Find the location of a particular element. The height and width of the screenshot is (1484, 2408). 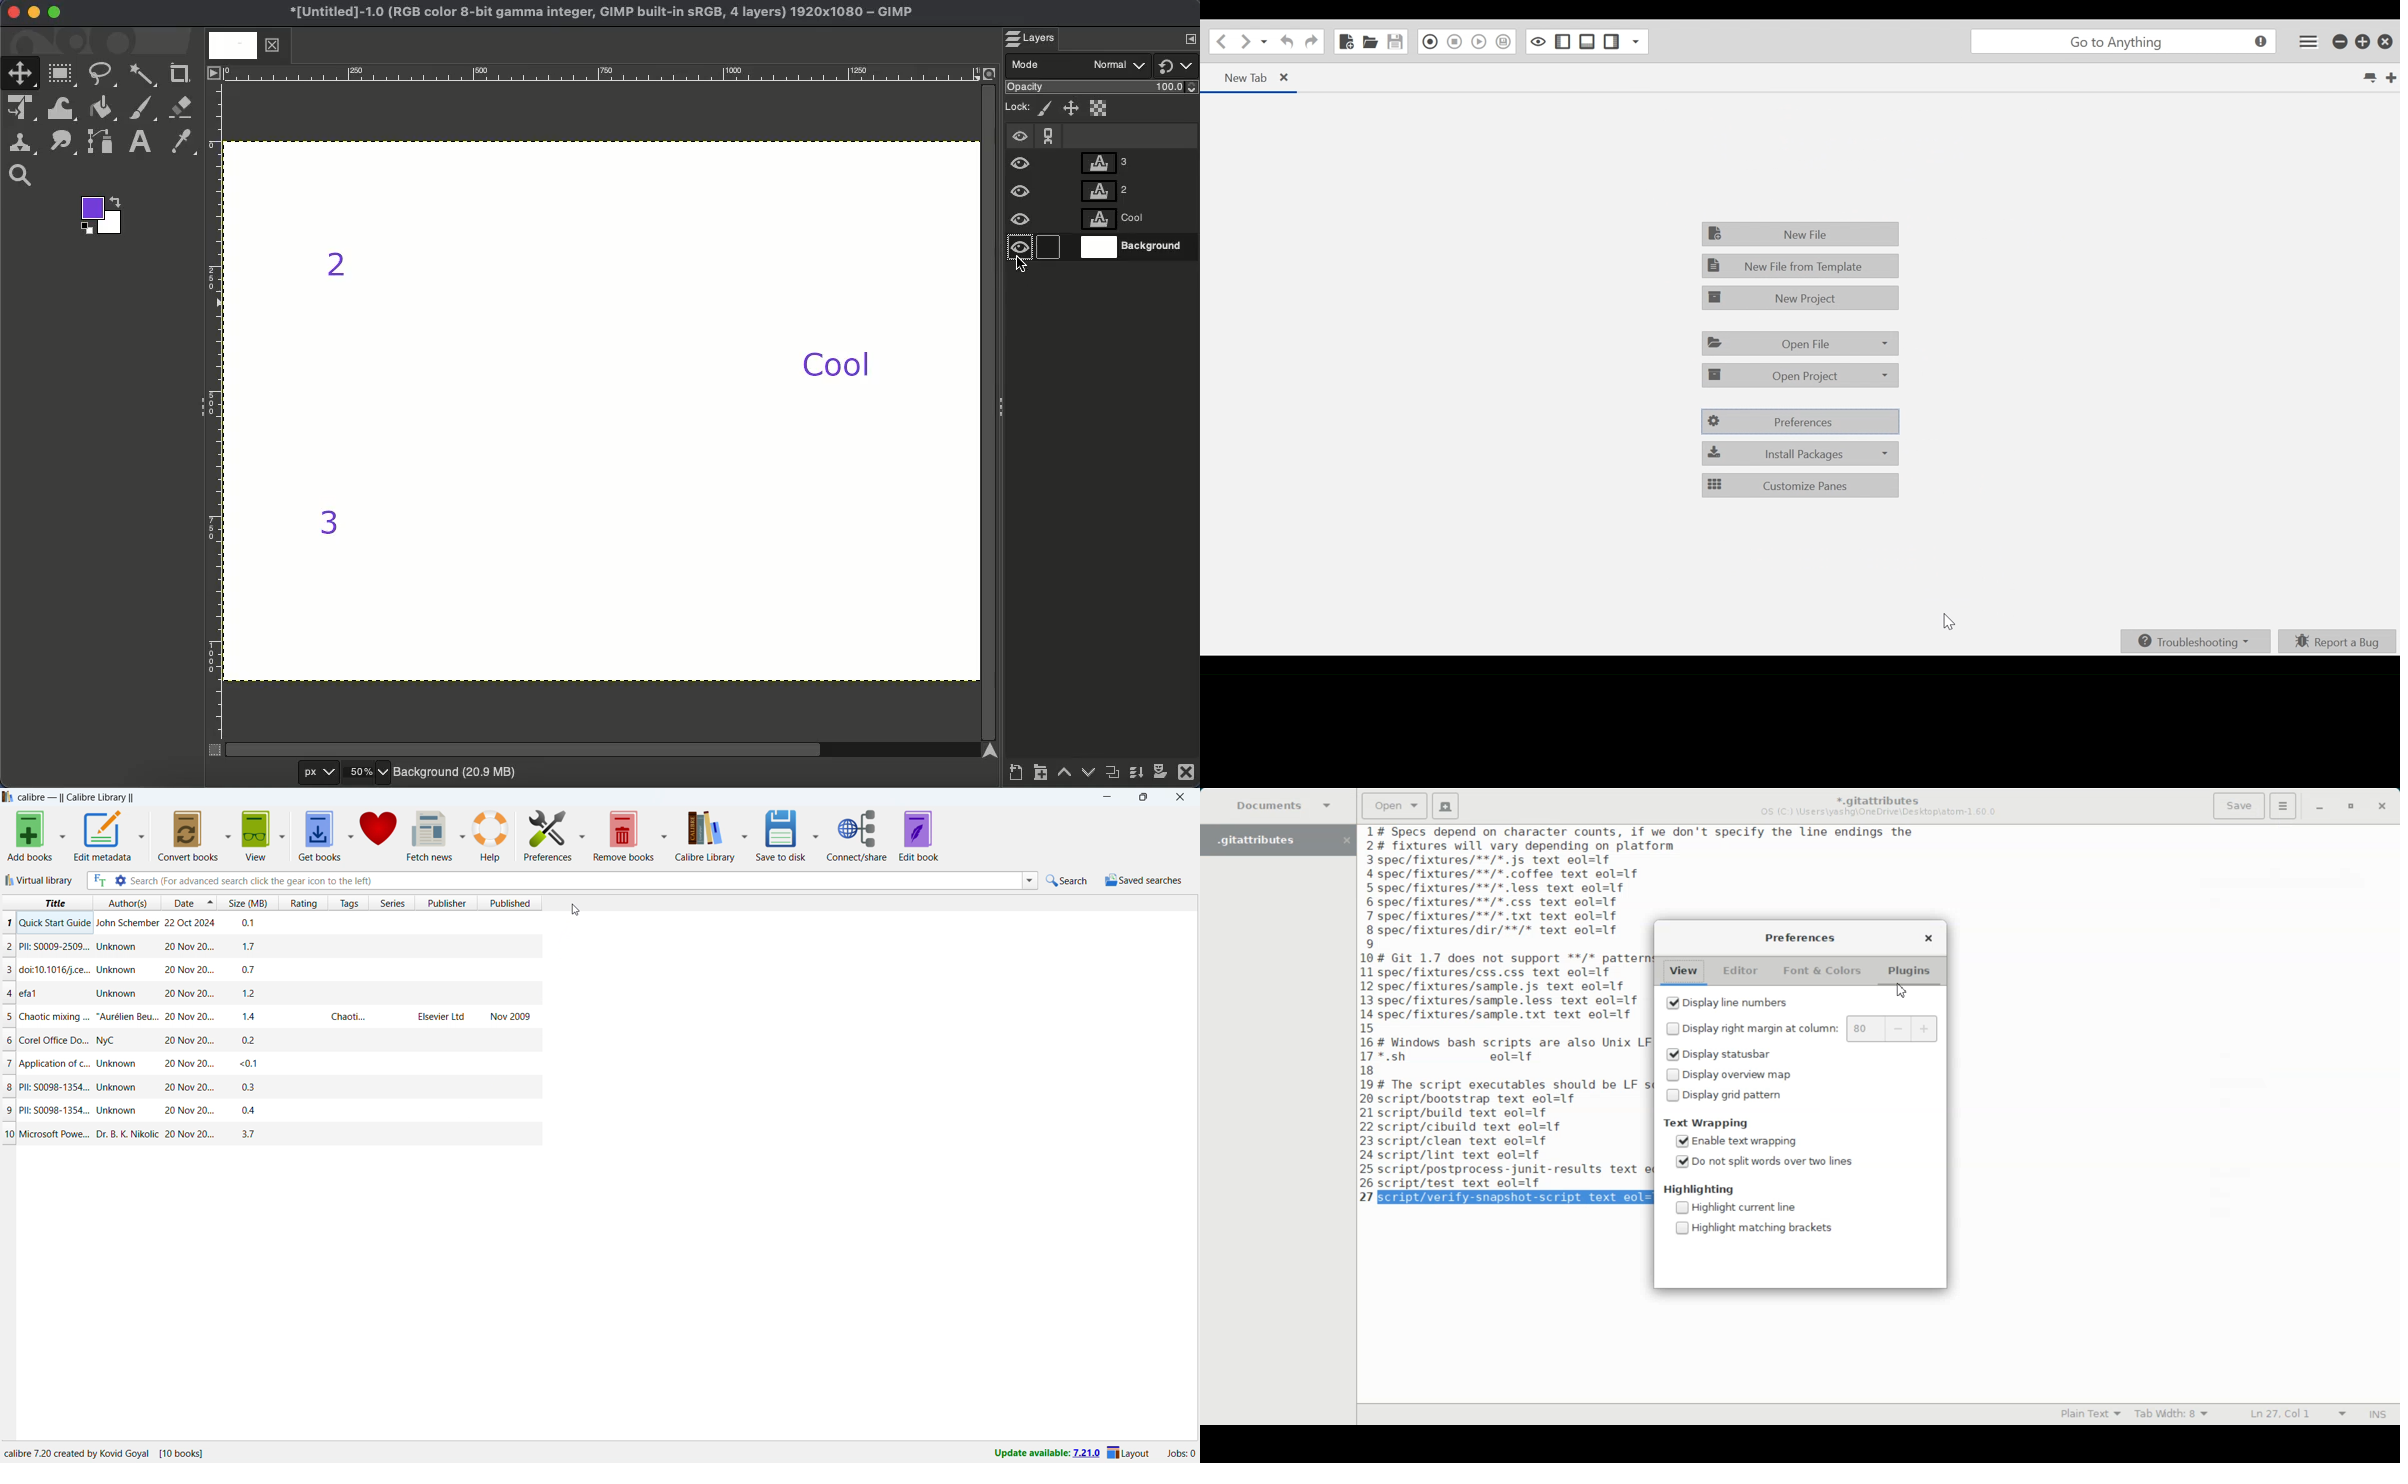

add books is located at coordinates (31, 836).